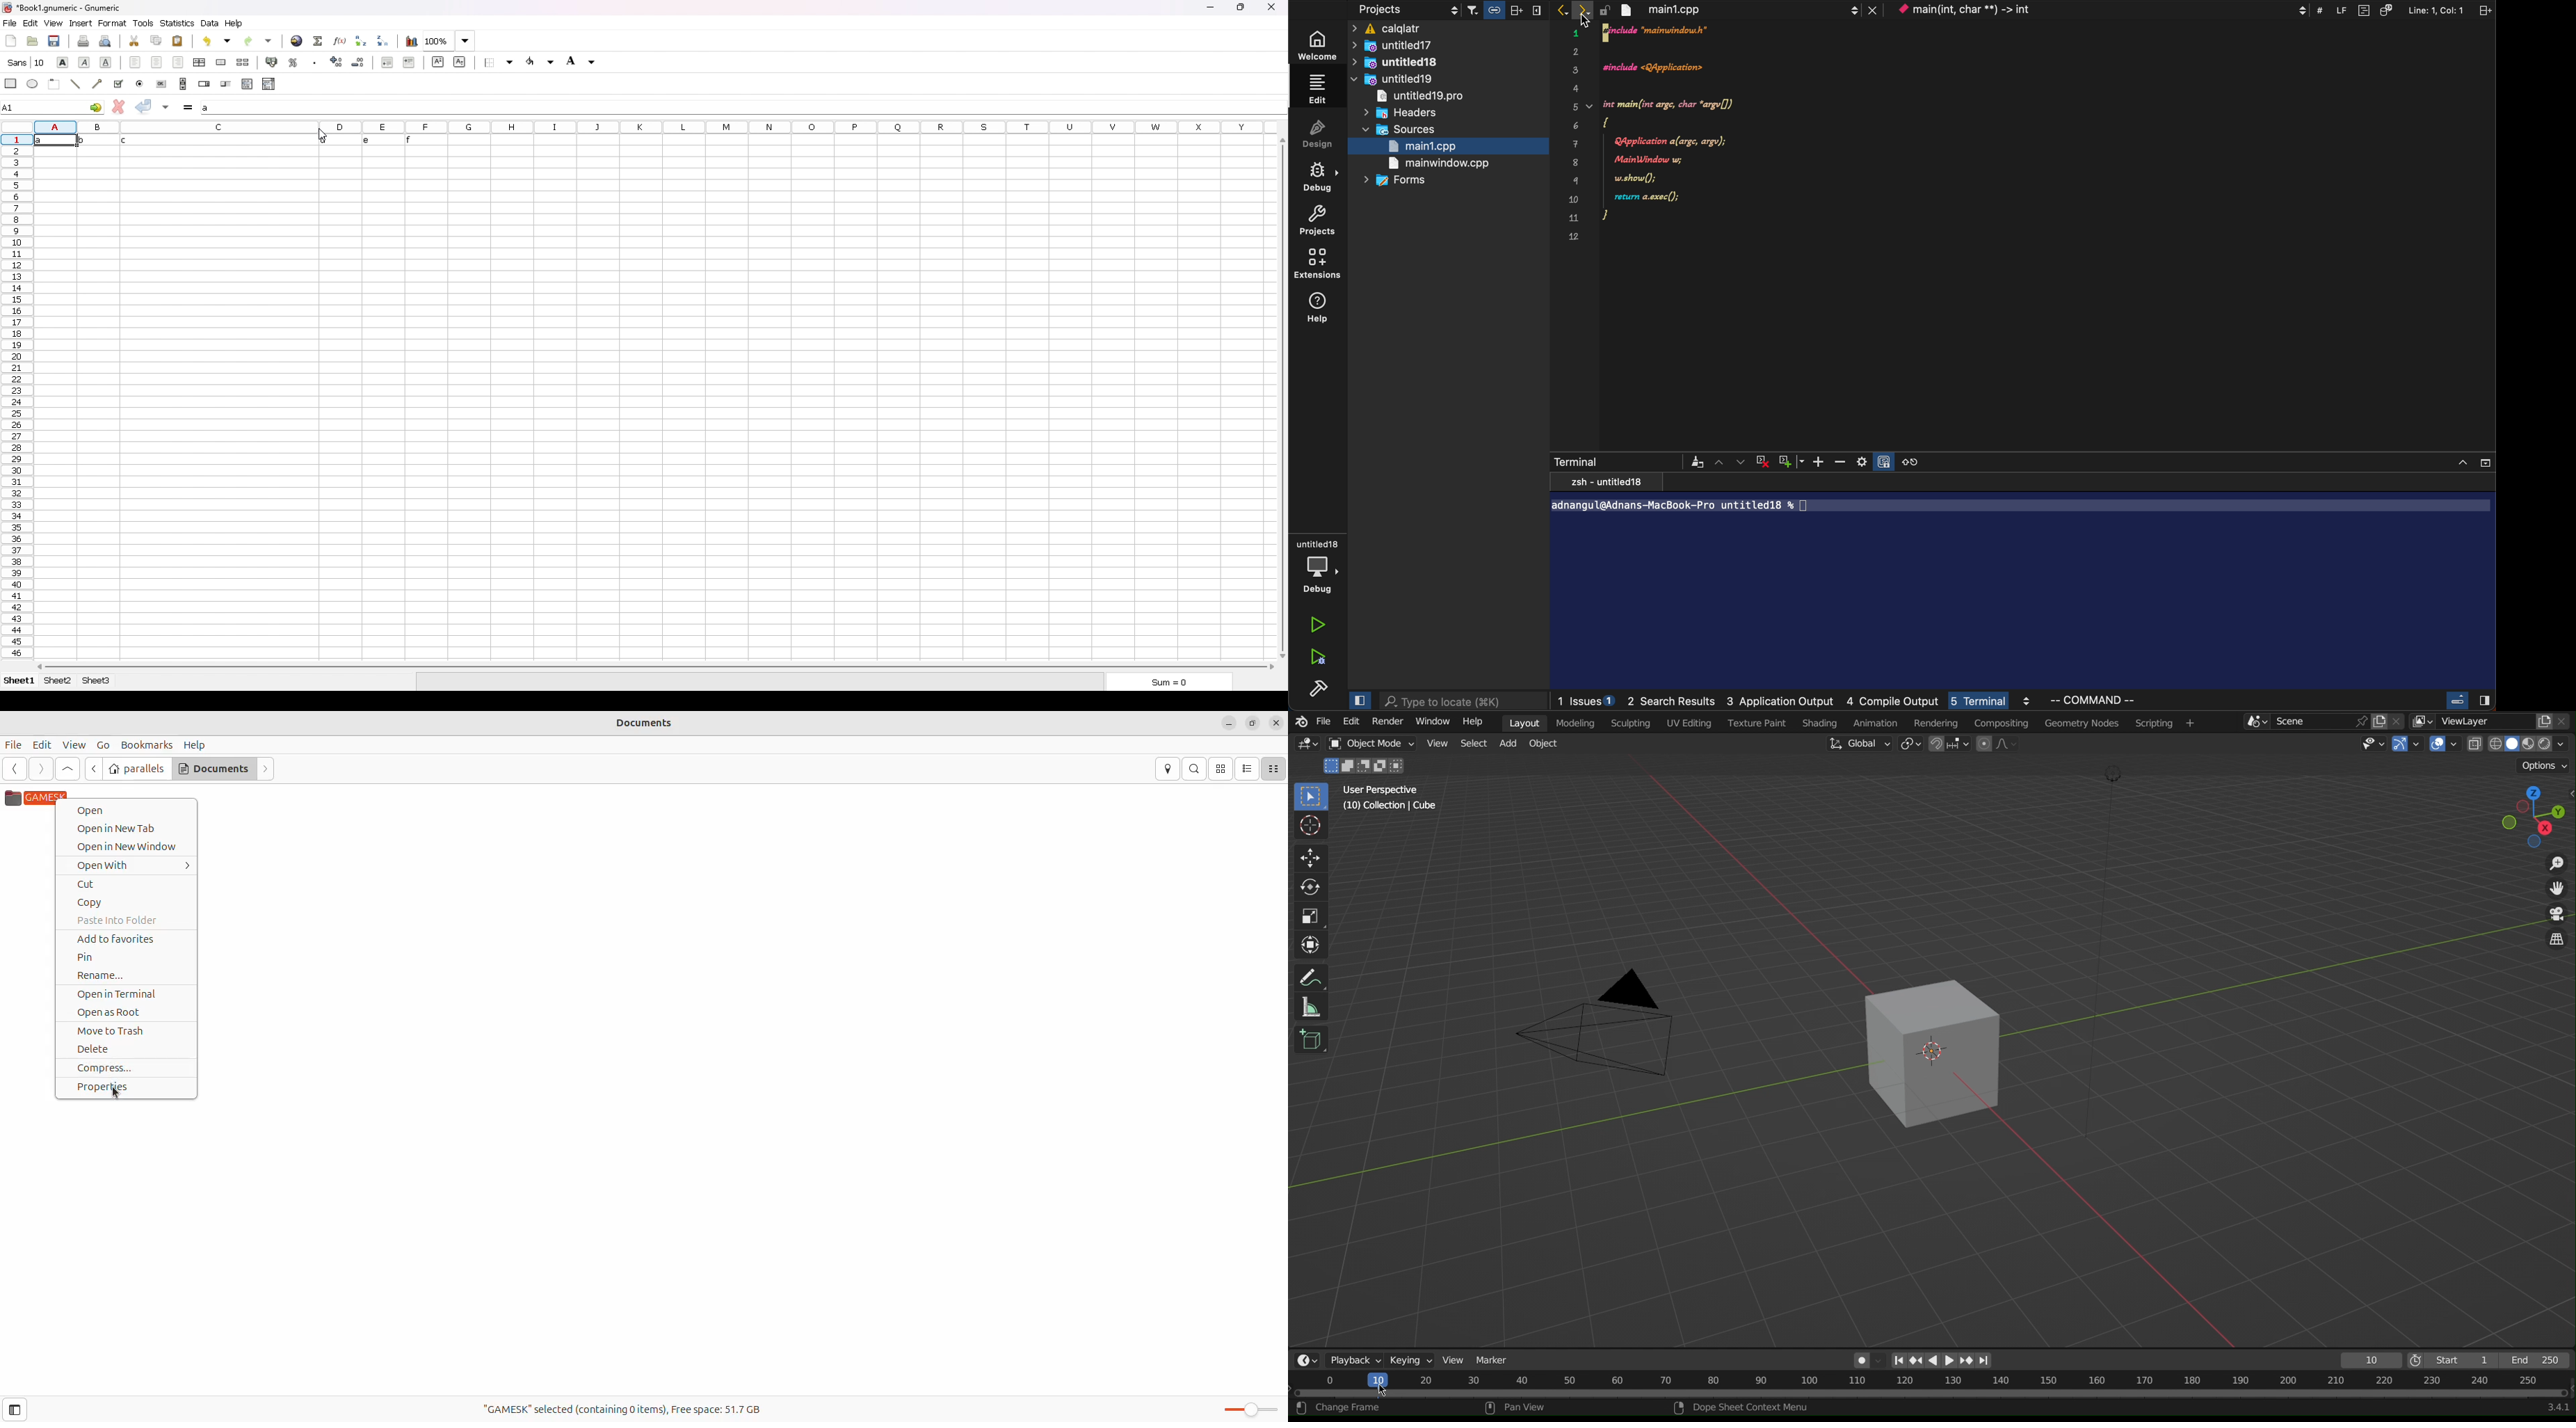  I want to click on ellipse, so click(34, 84).